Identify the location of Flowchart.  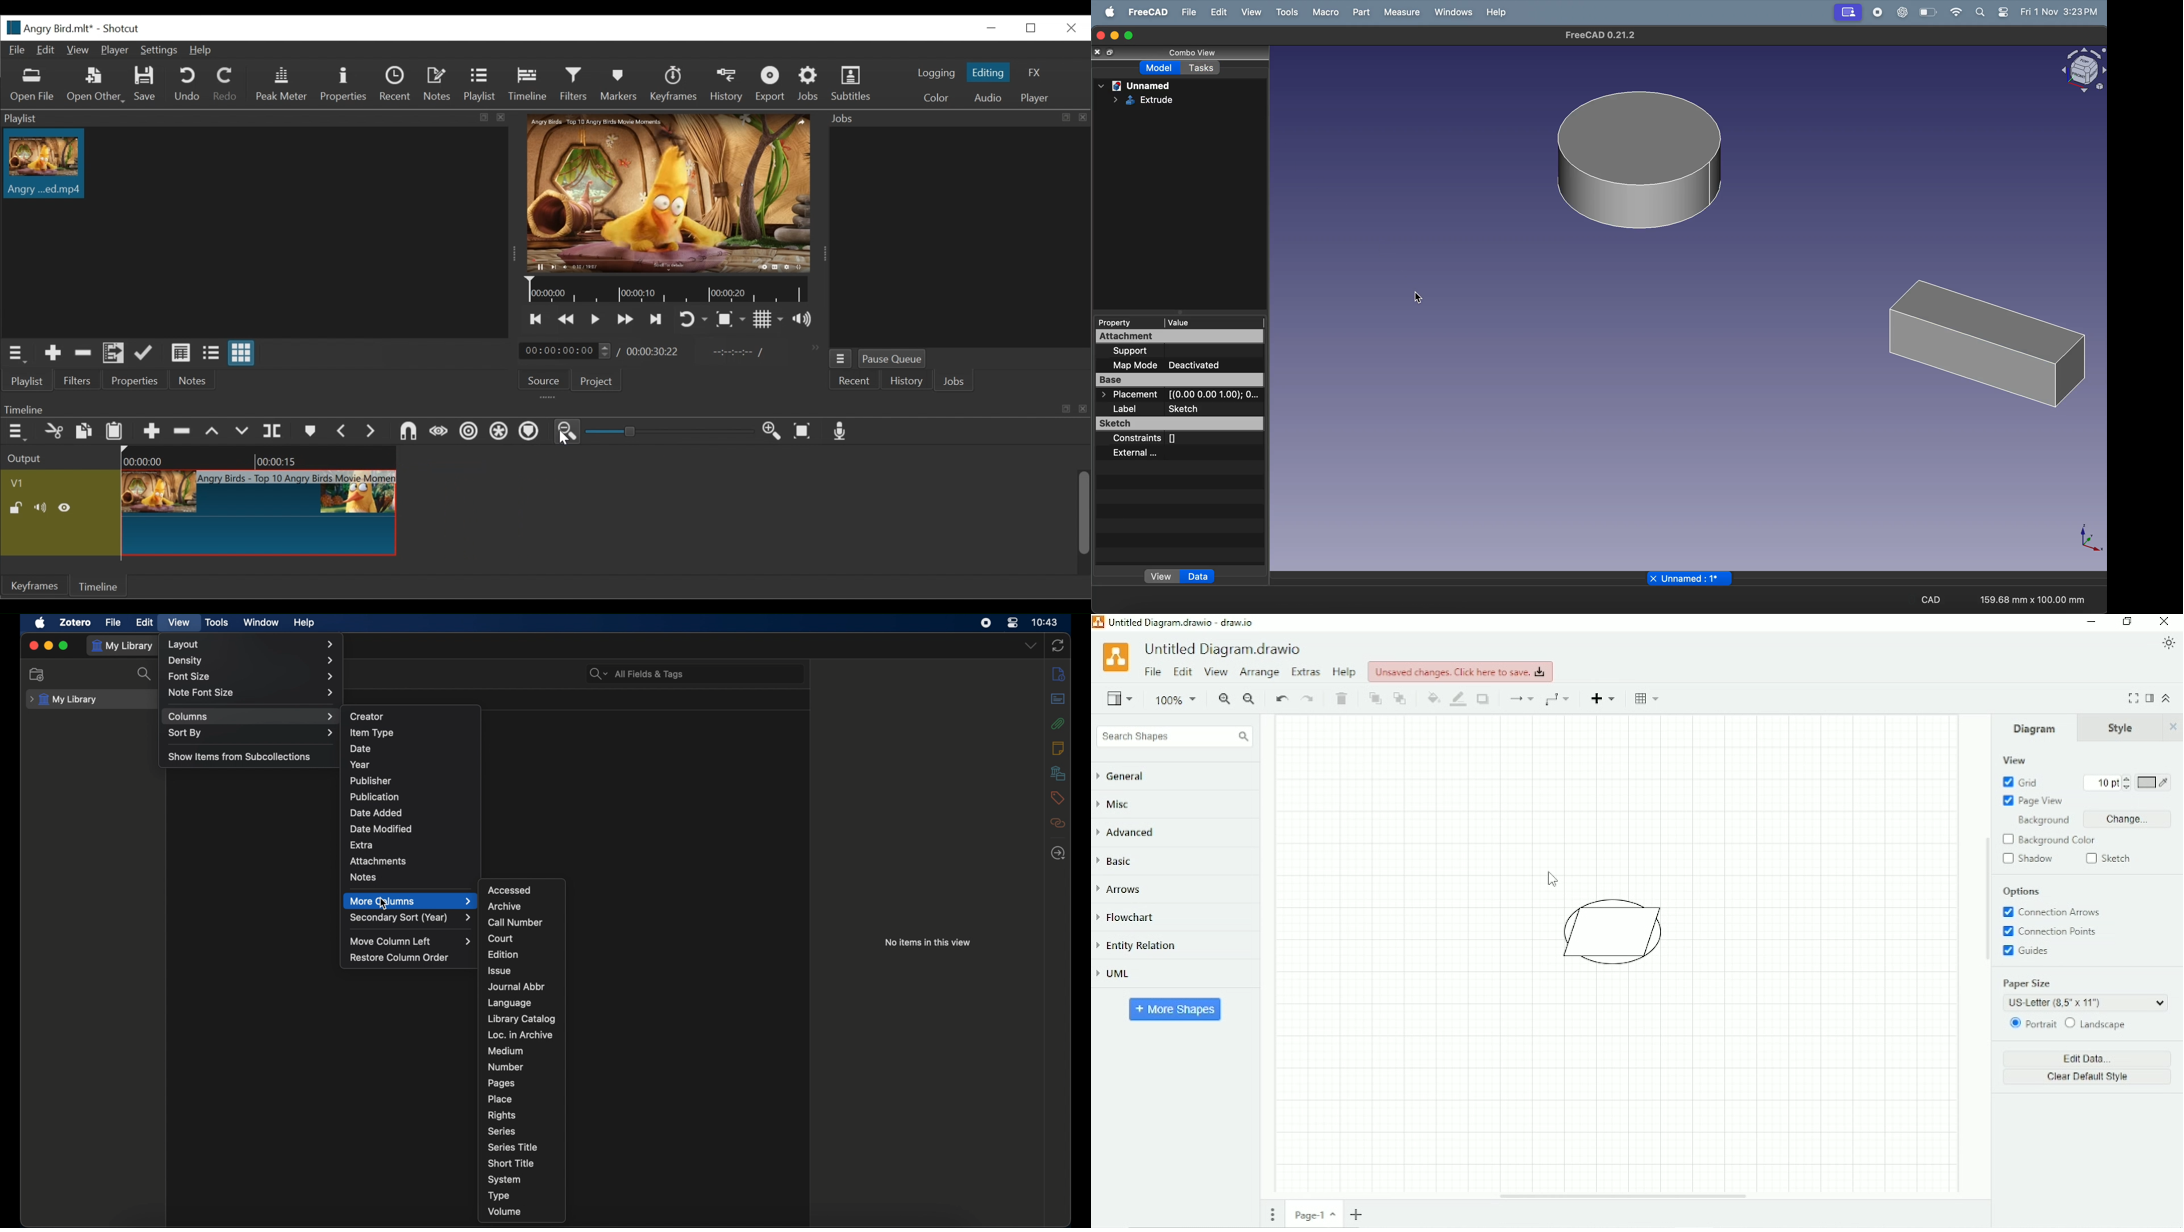
(1134, 918).